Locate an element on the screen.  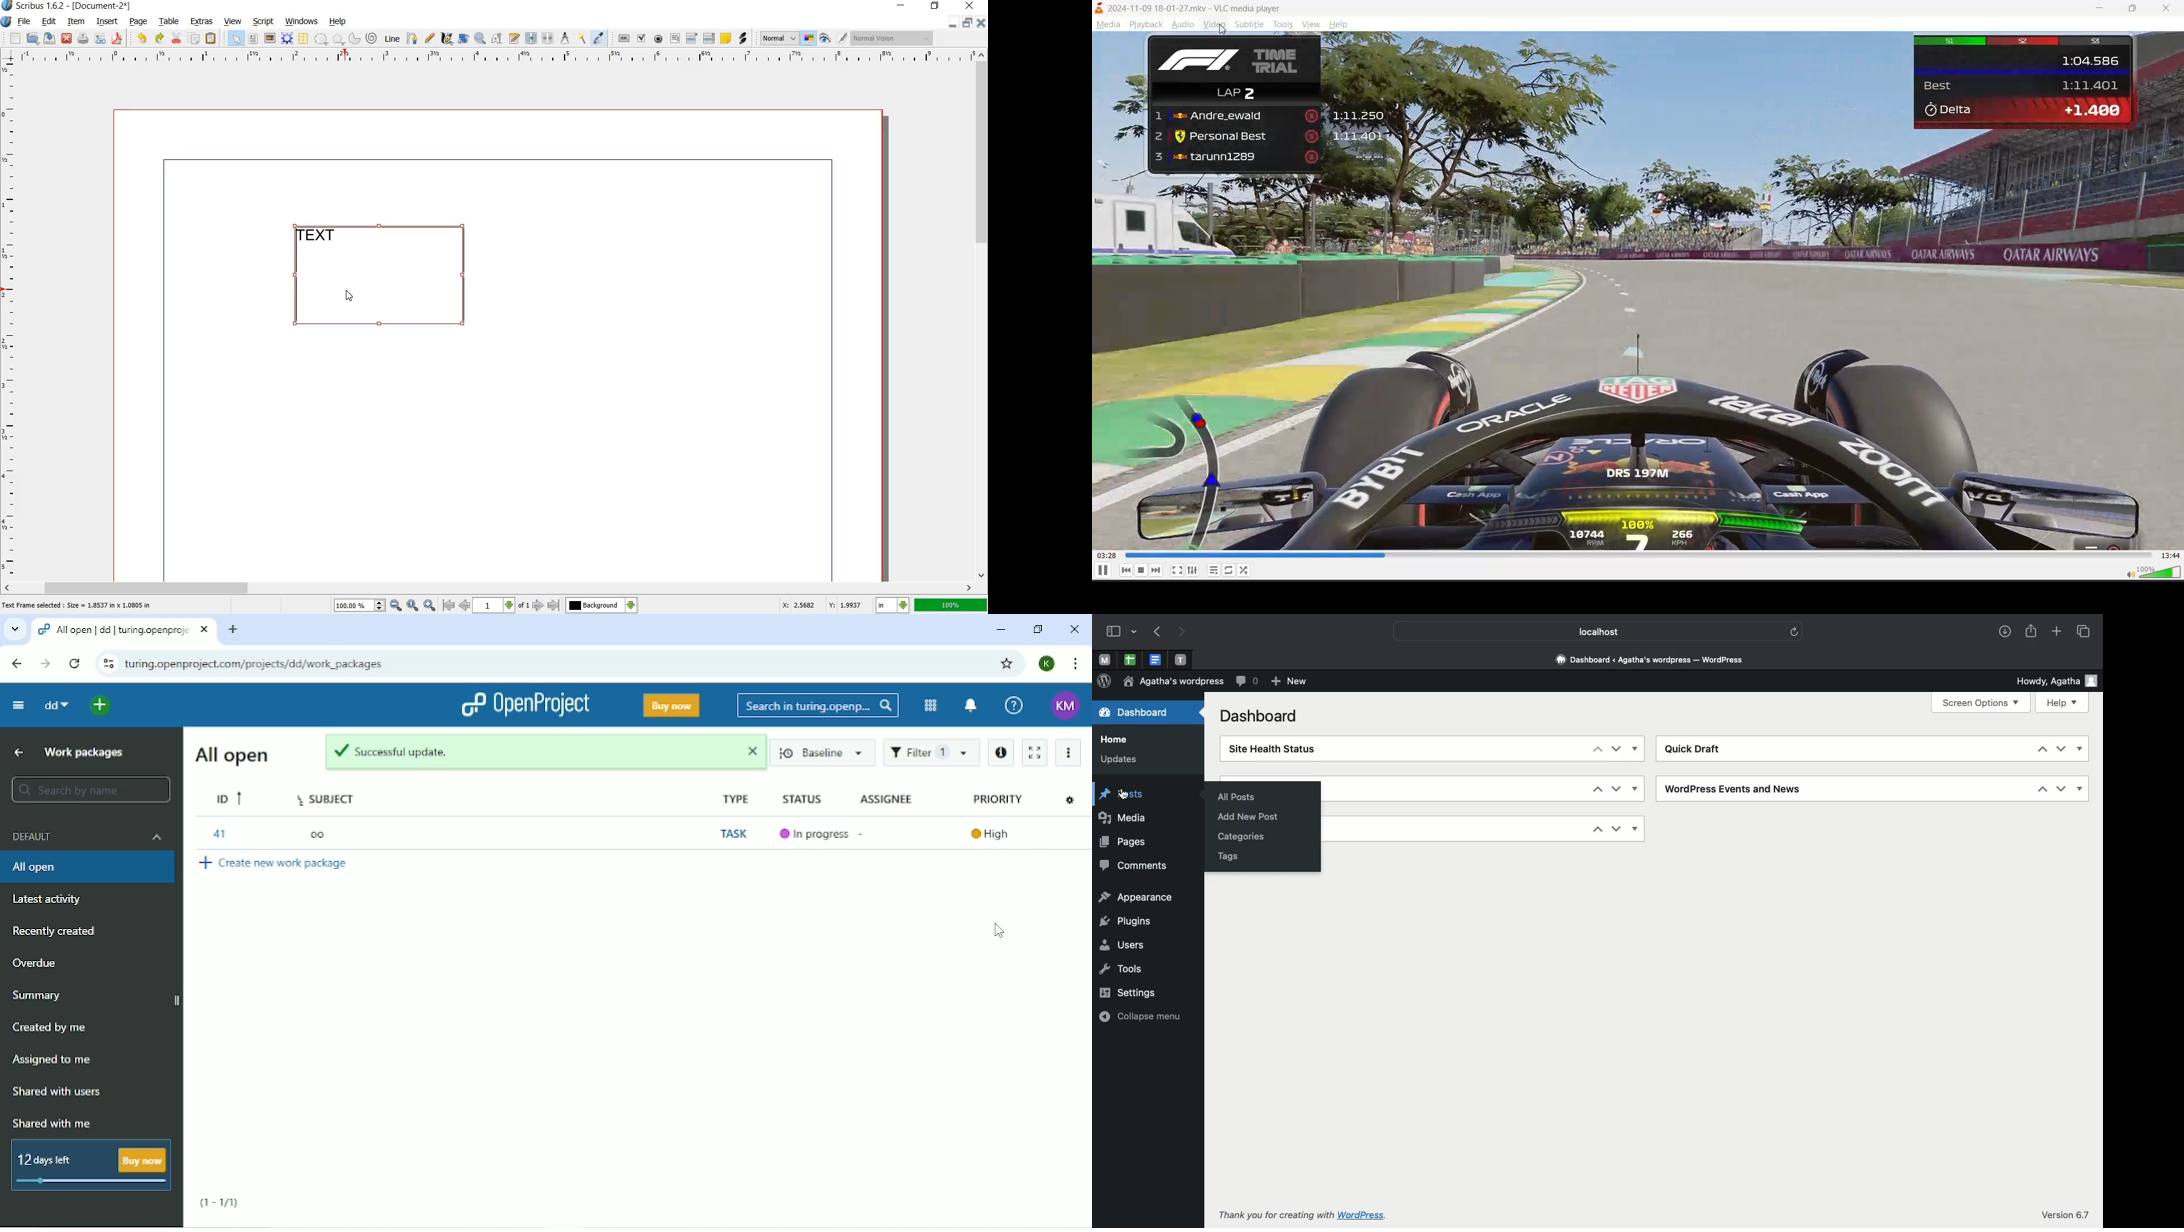
edit is located at coordinates (49, 22).